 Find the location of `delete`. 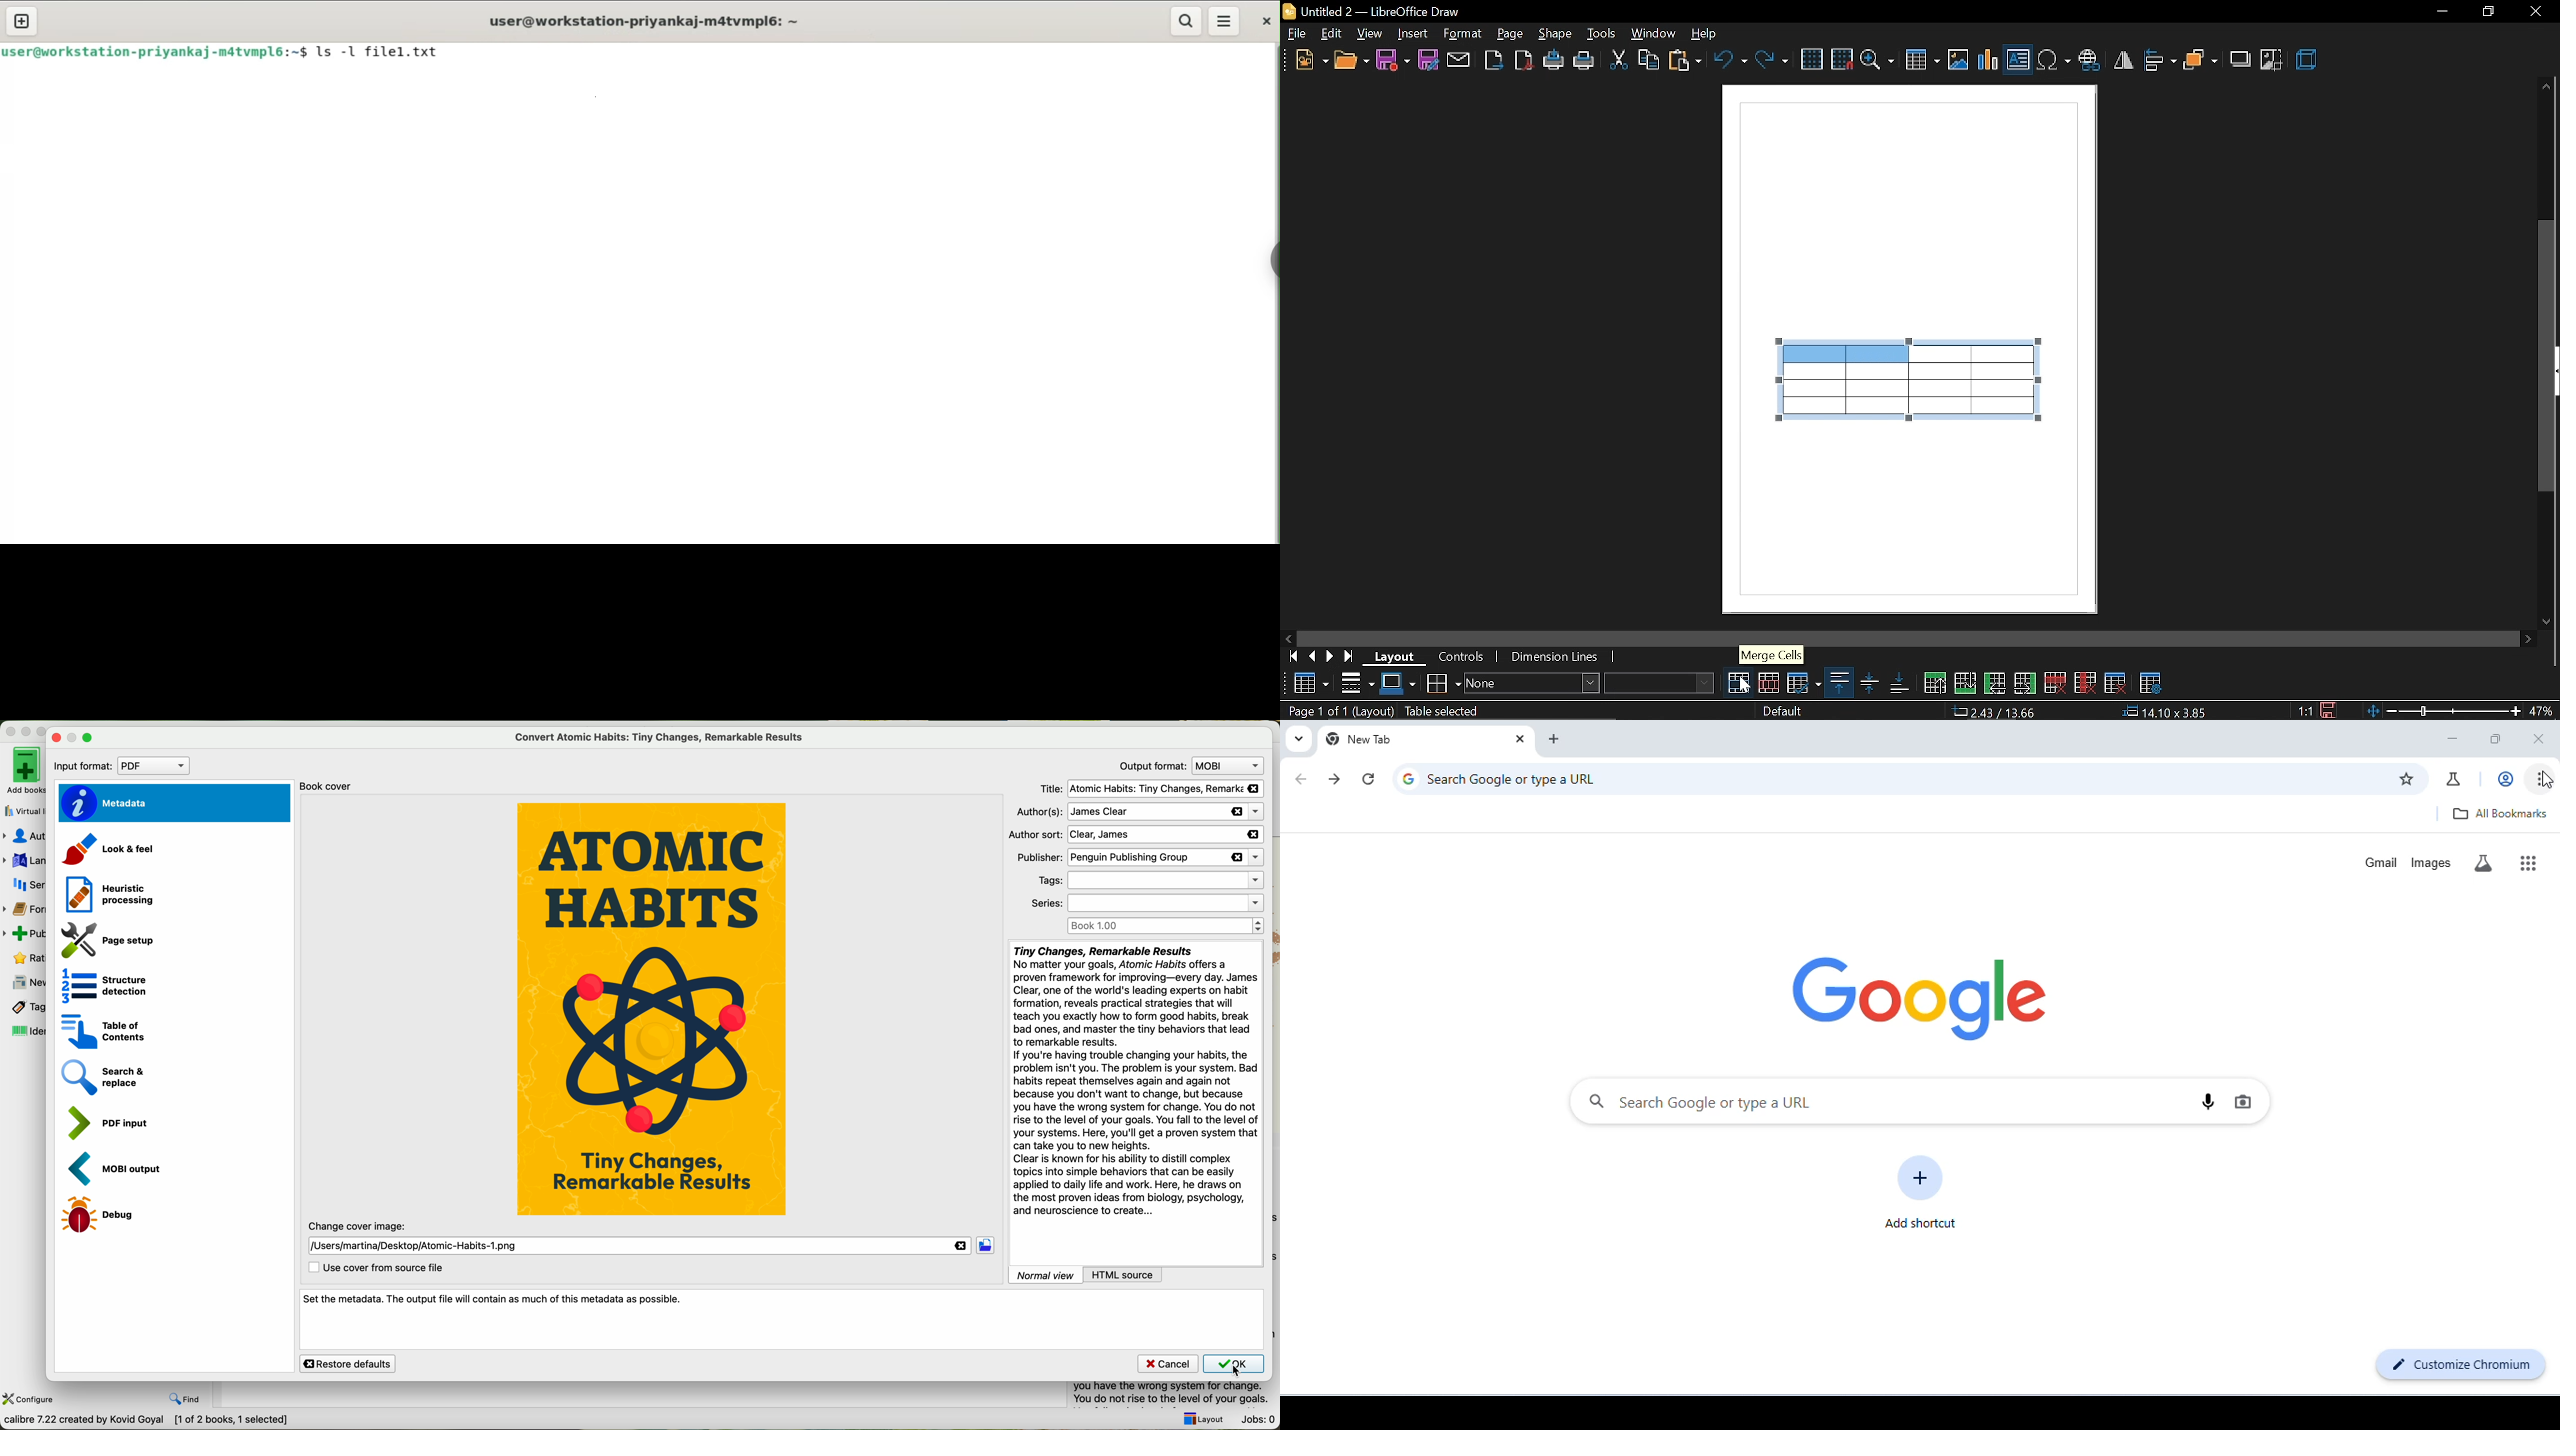

delete is located at coordinates (963, 1246).